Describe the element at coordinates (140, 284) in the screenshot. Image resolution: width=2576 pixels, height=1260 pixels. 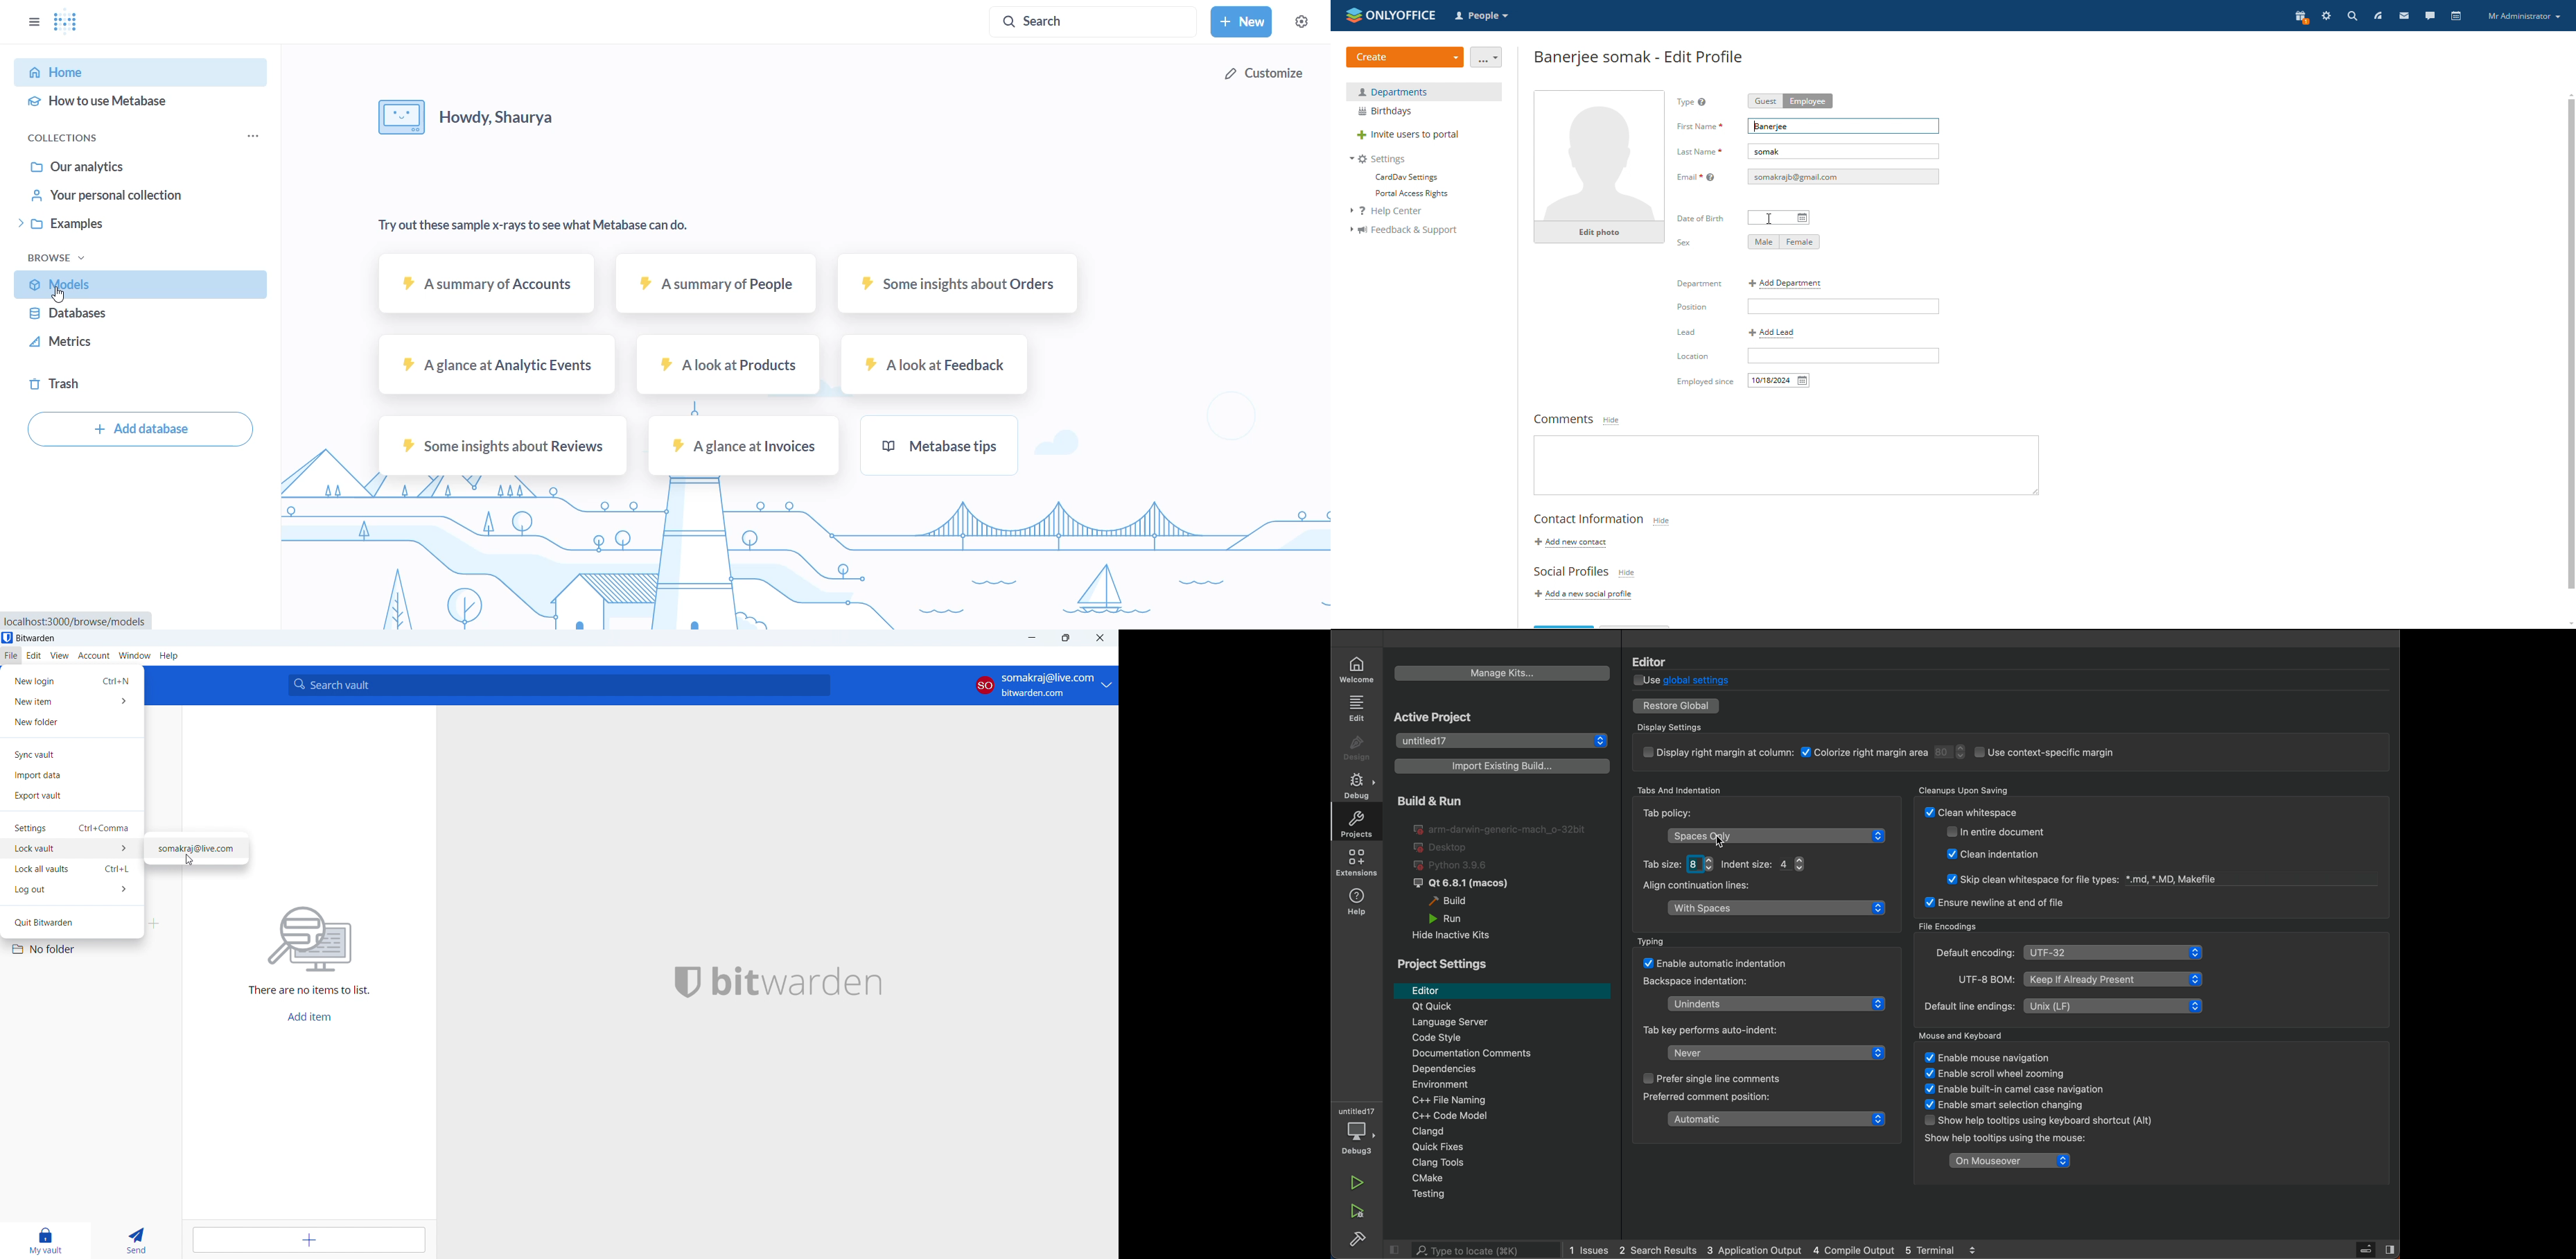
I see `Models` at that location.